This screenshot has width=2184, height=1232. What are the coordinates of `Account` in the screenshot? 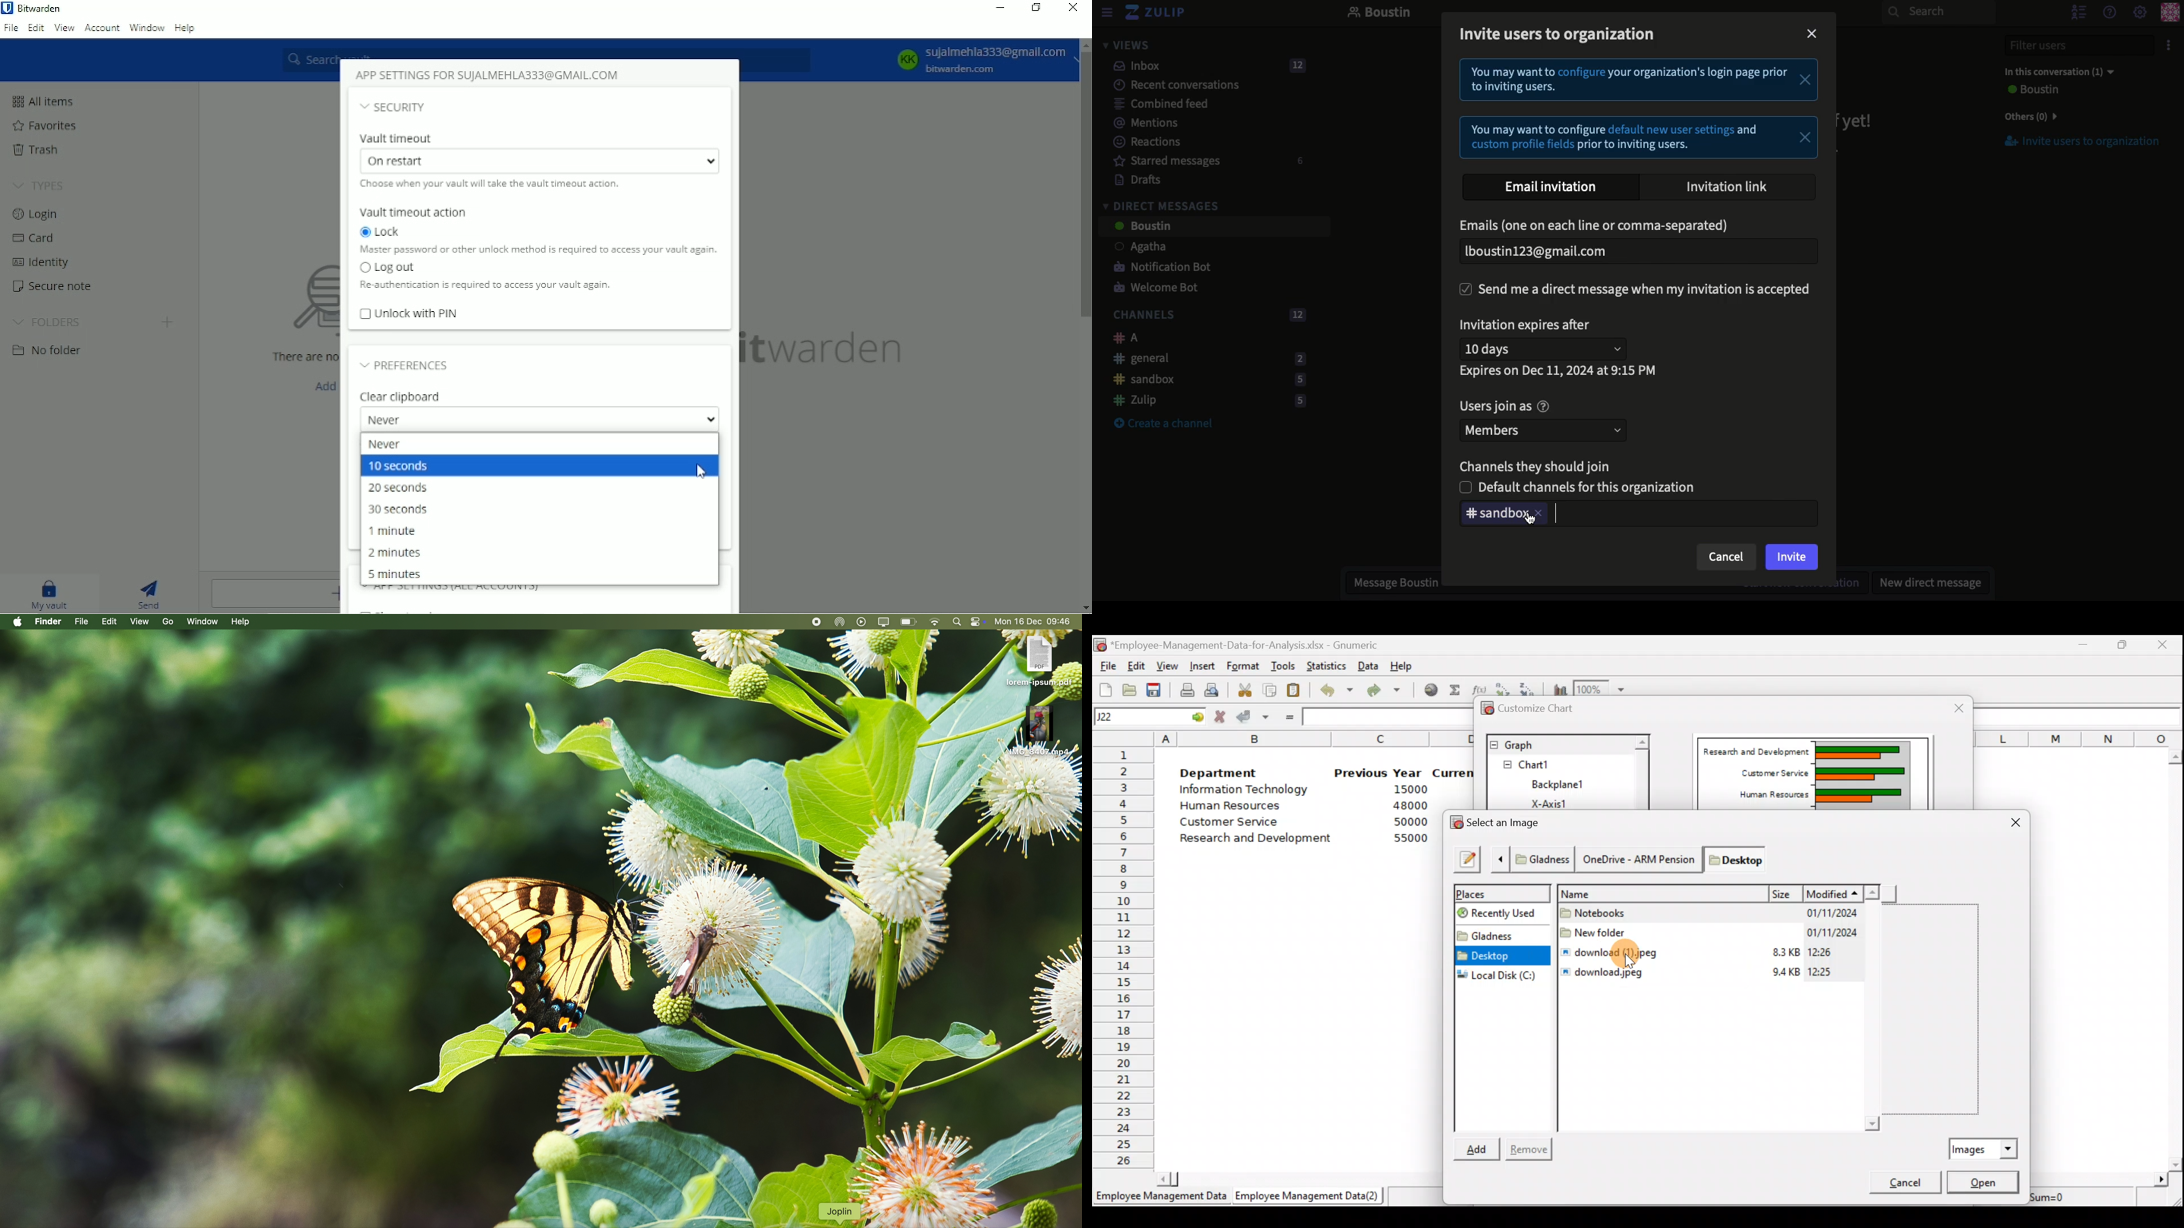 It's located at (103, 28).